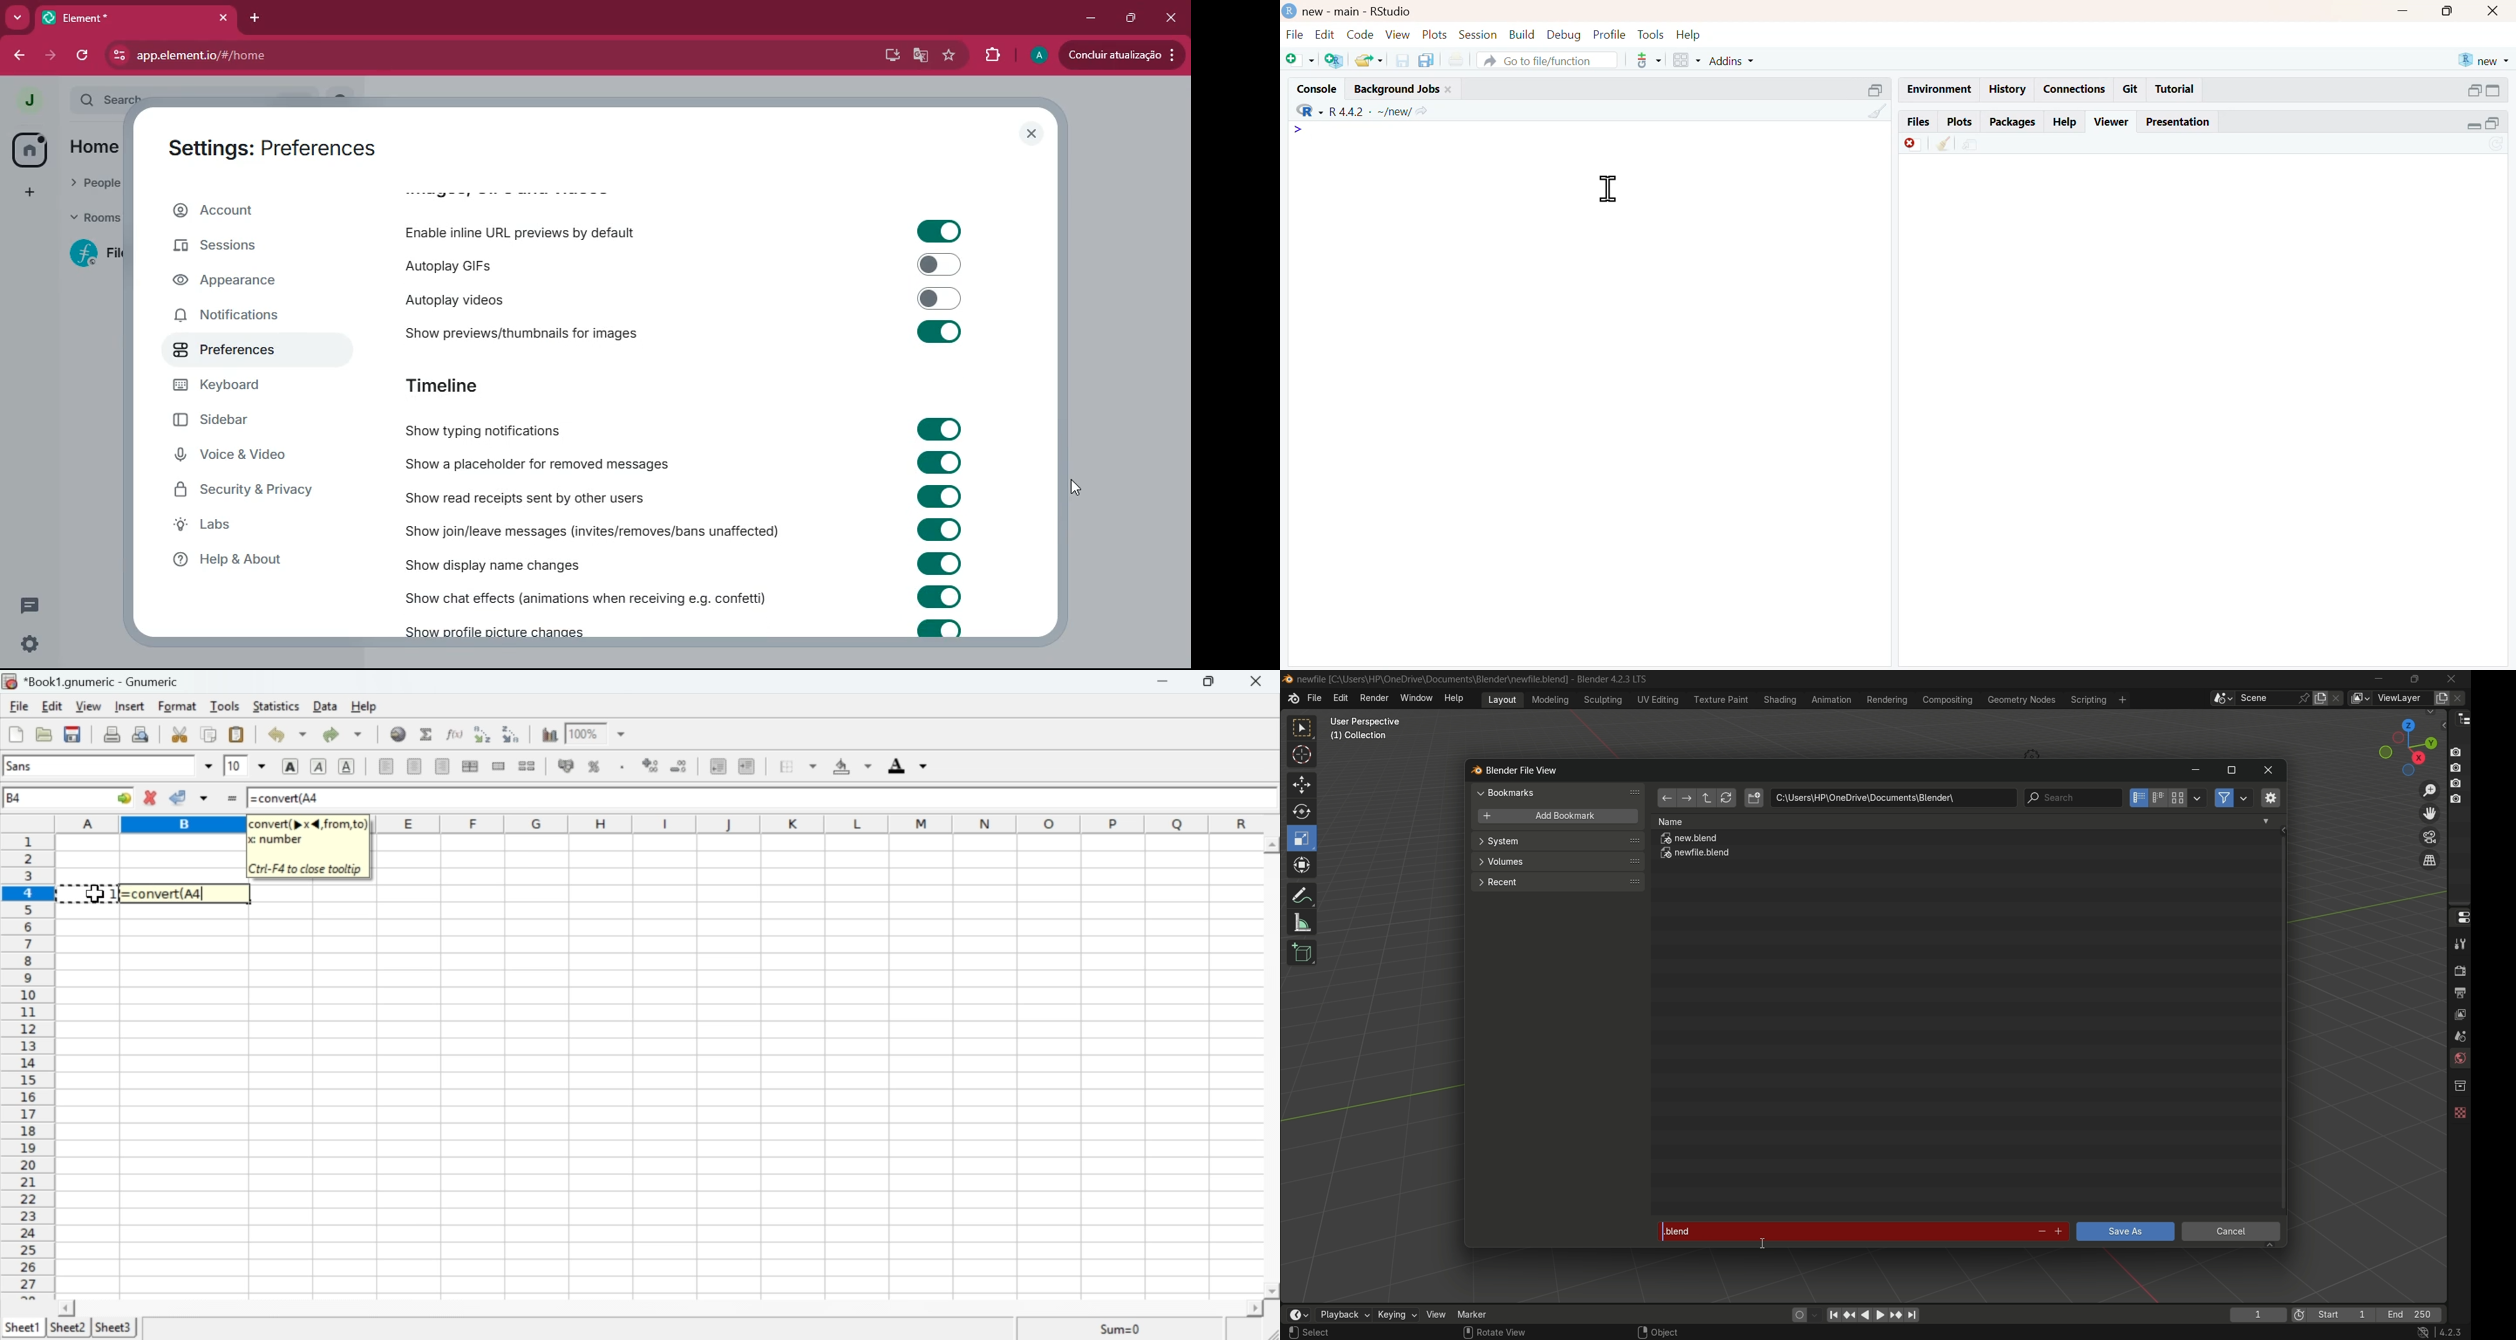  Describe the element at coordinates (1426, 60) in the screenshot. I see `Save all open documents` at that location.